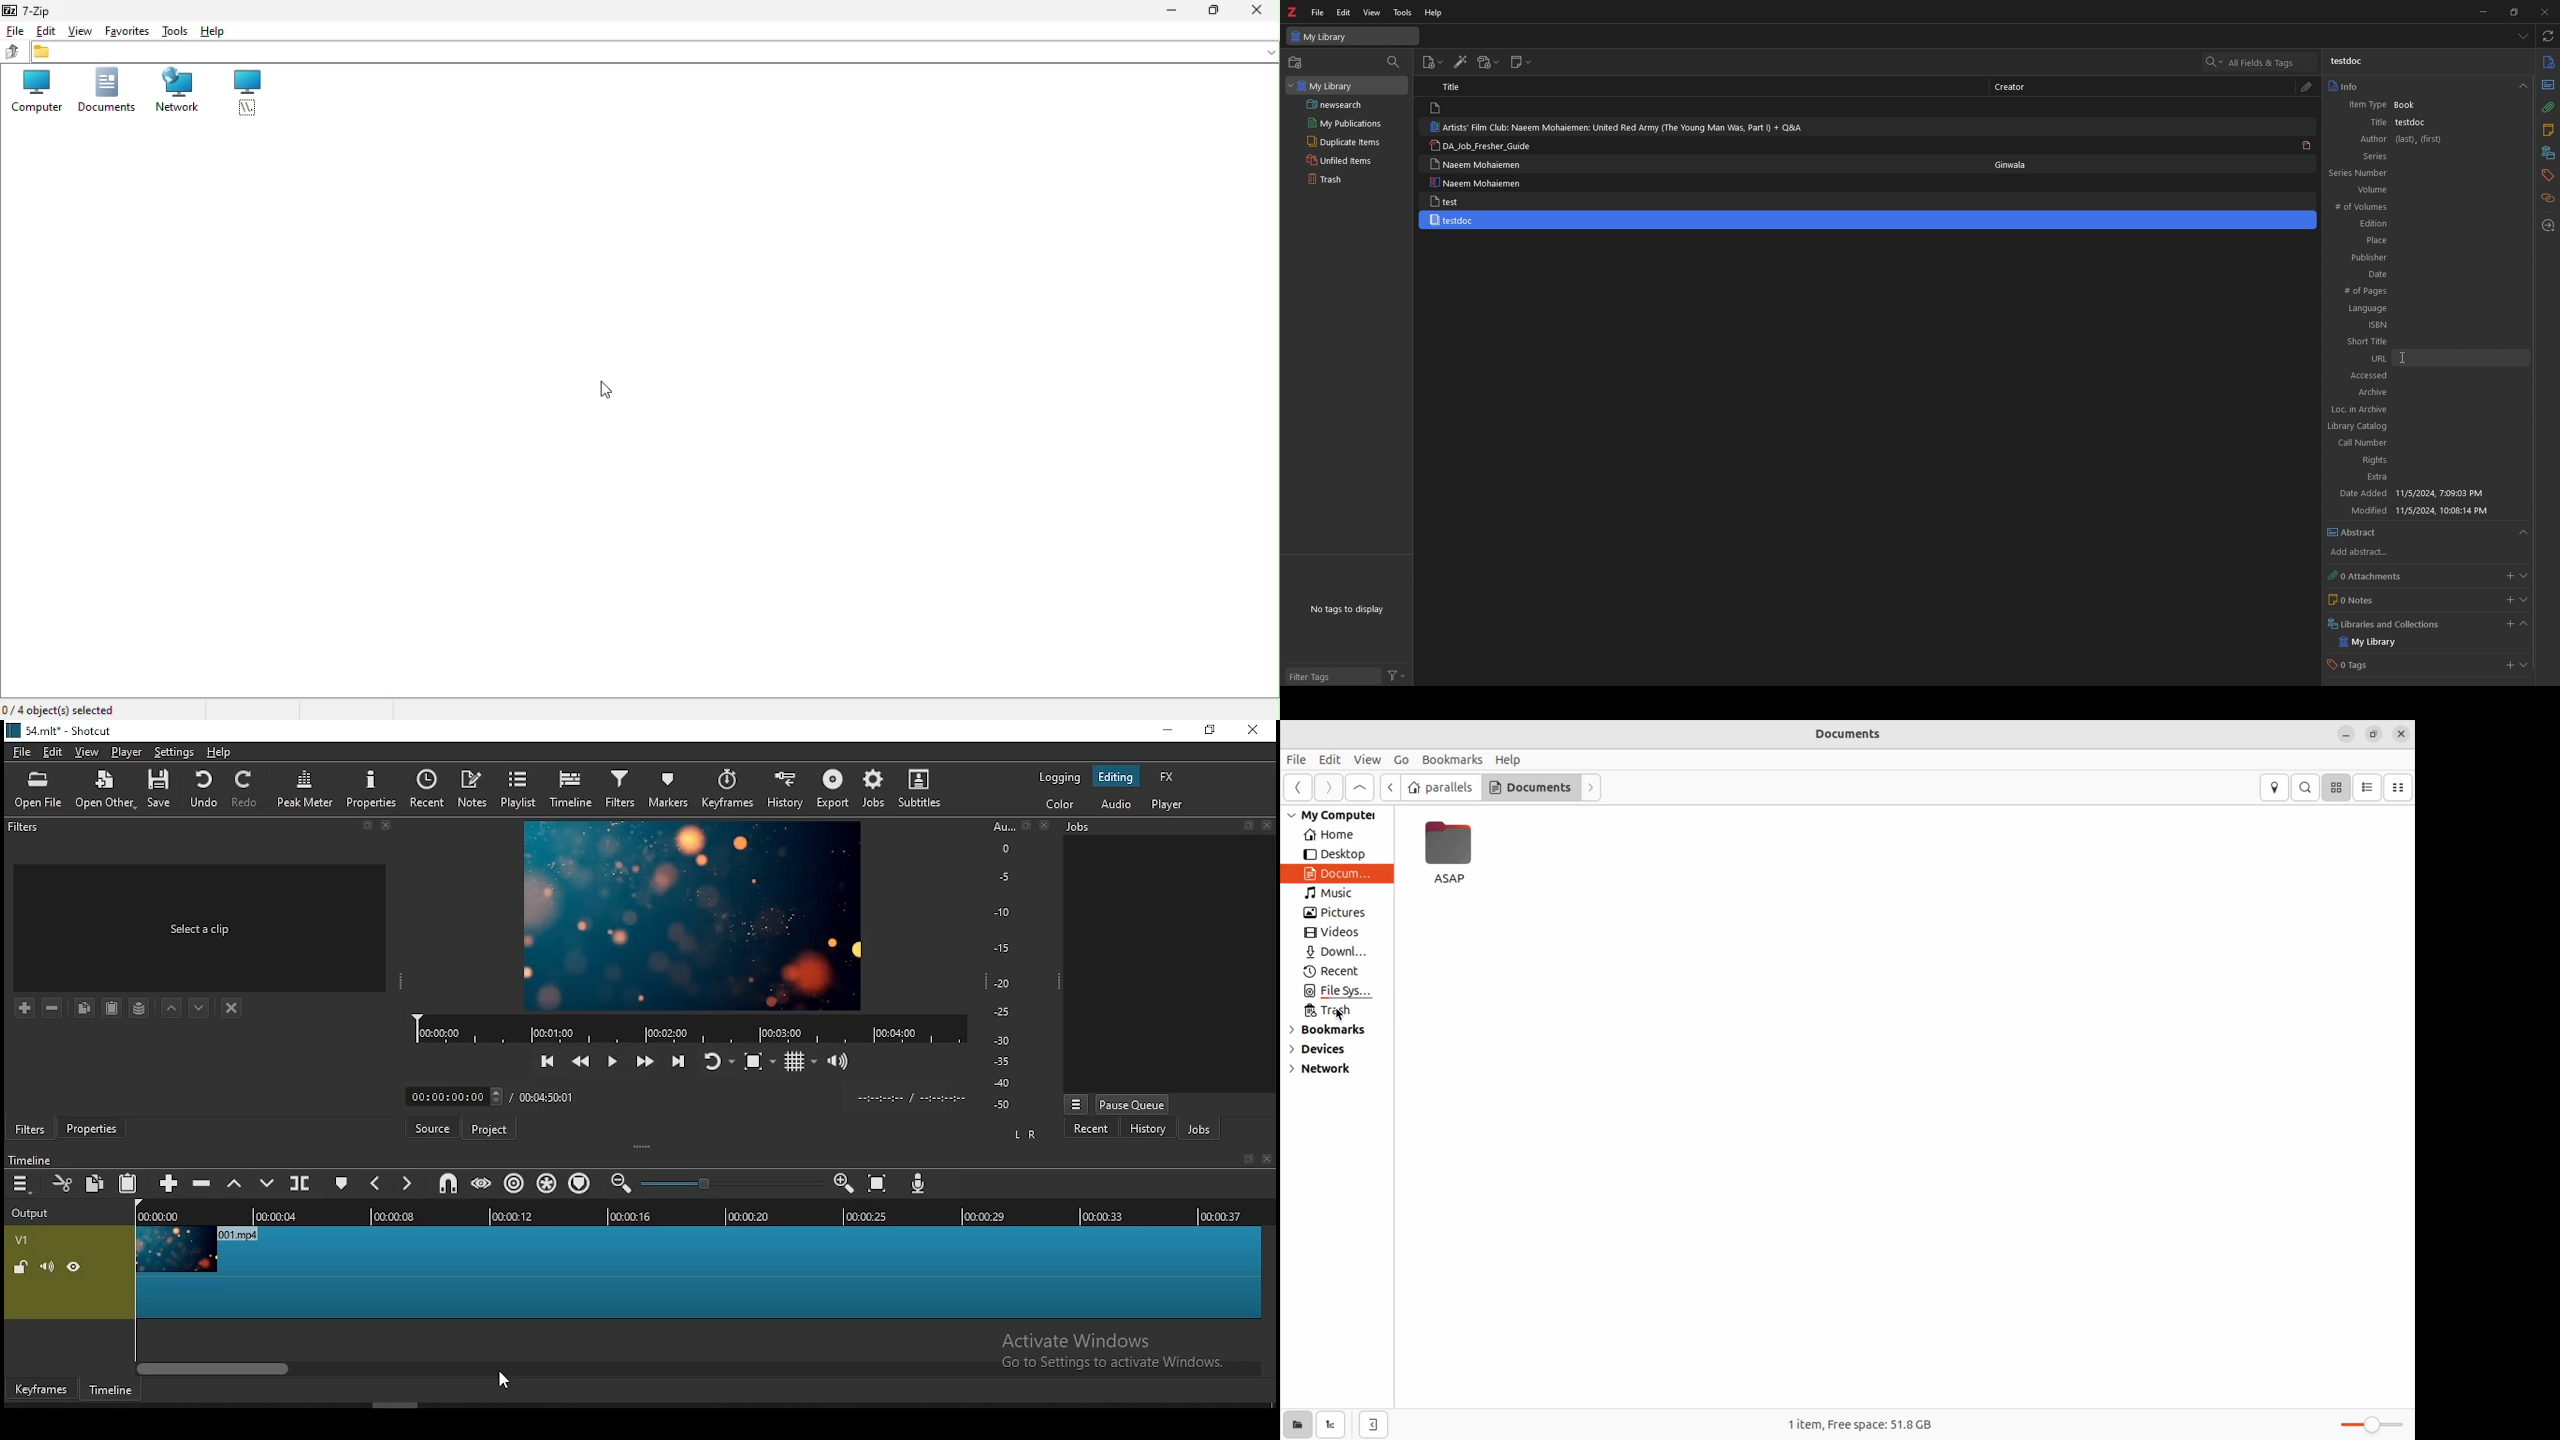  Describe the element at coordinates (2419, 479) in the screenshot. I see `Extra` at that location.